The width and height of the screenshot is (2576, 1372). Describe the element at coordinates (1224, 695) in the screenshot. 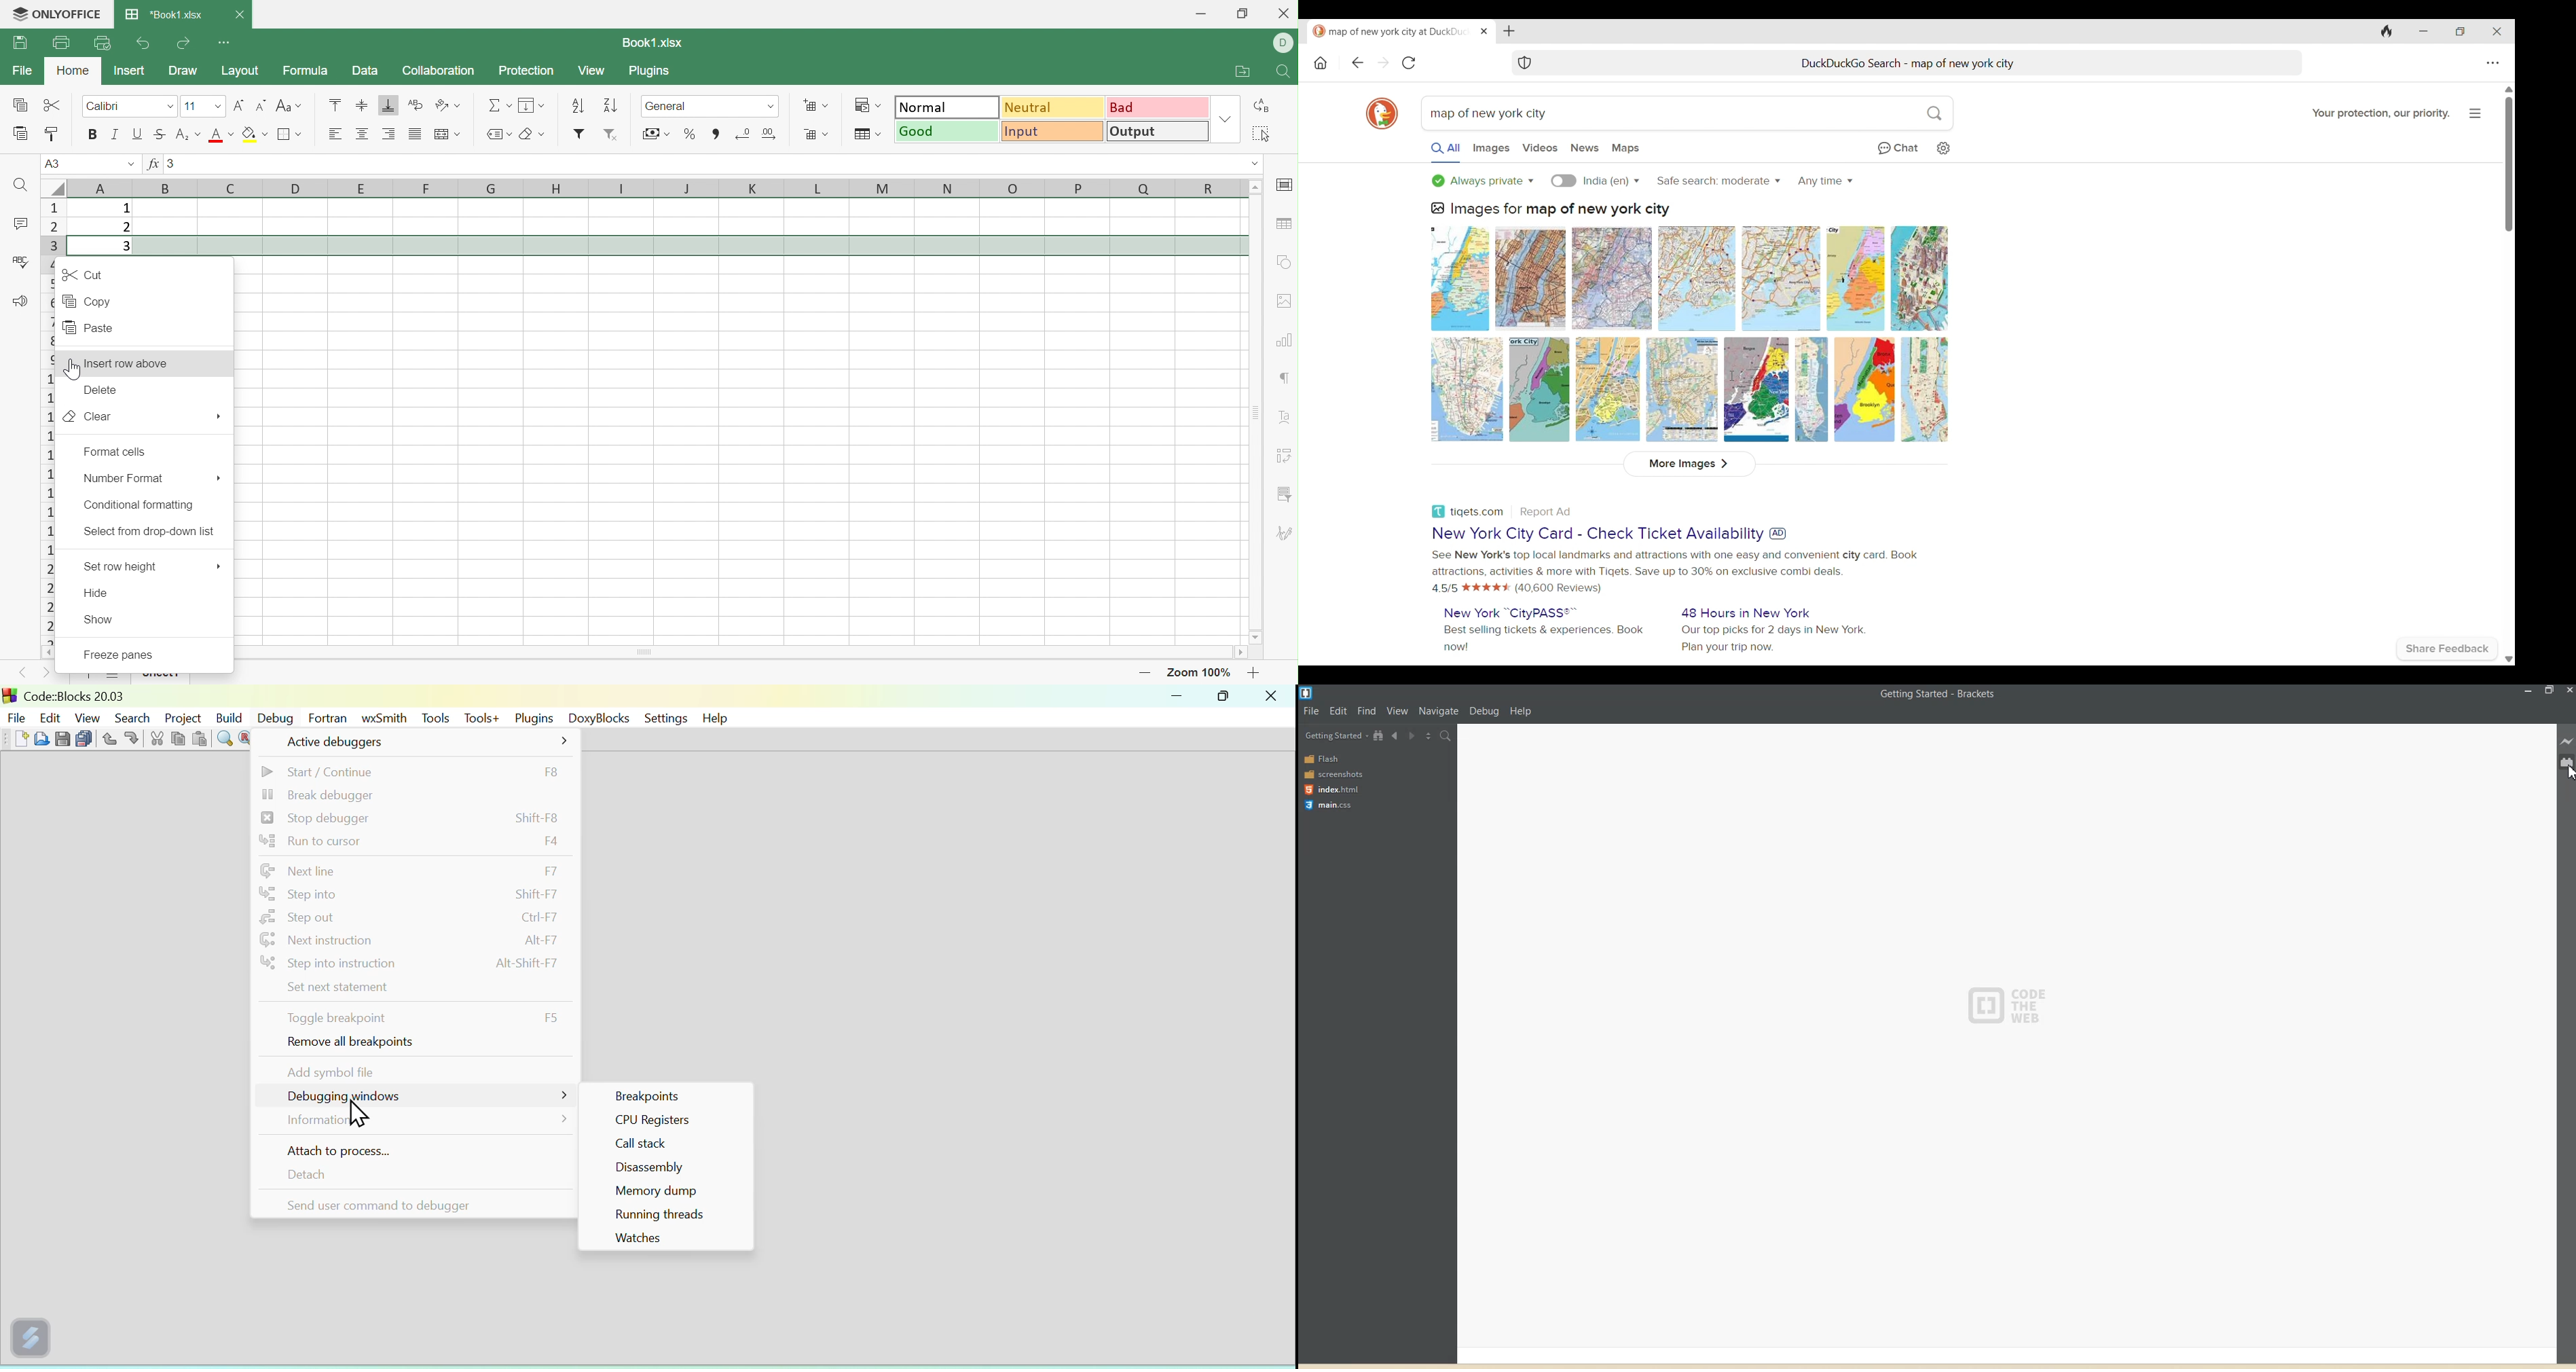

I see `maximize` at that location.